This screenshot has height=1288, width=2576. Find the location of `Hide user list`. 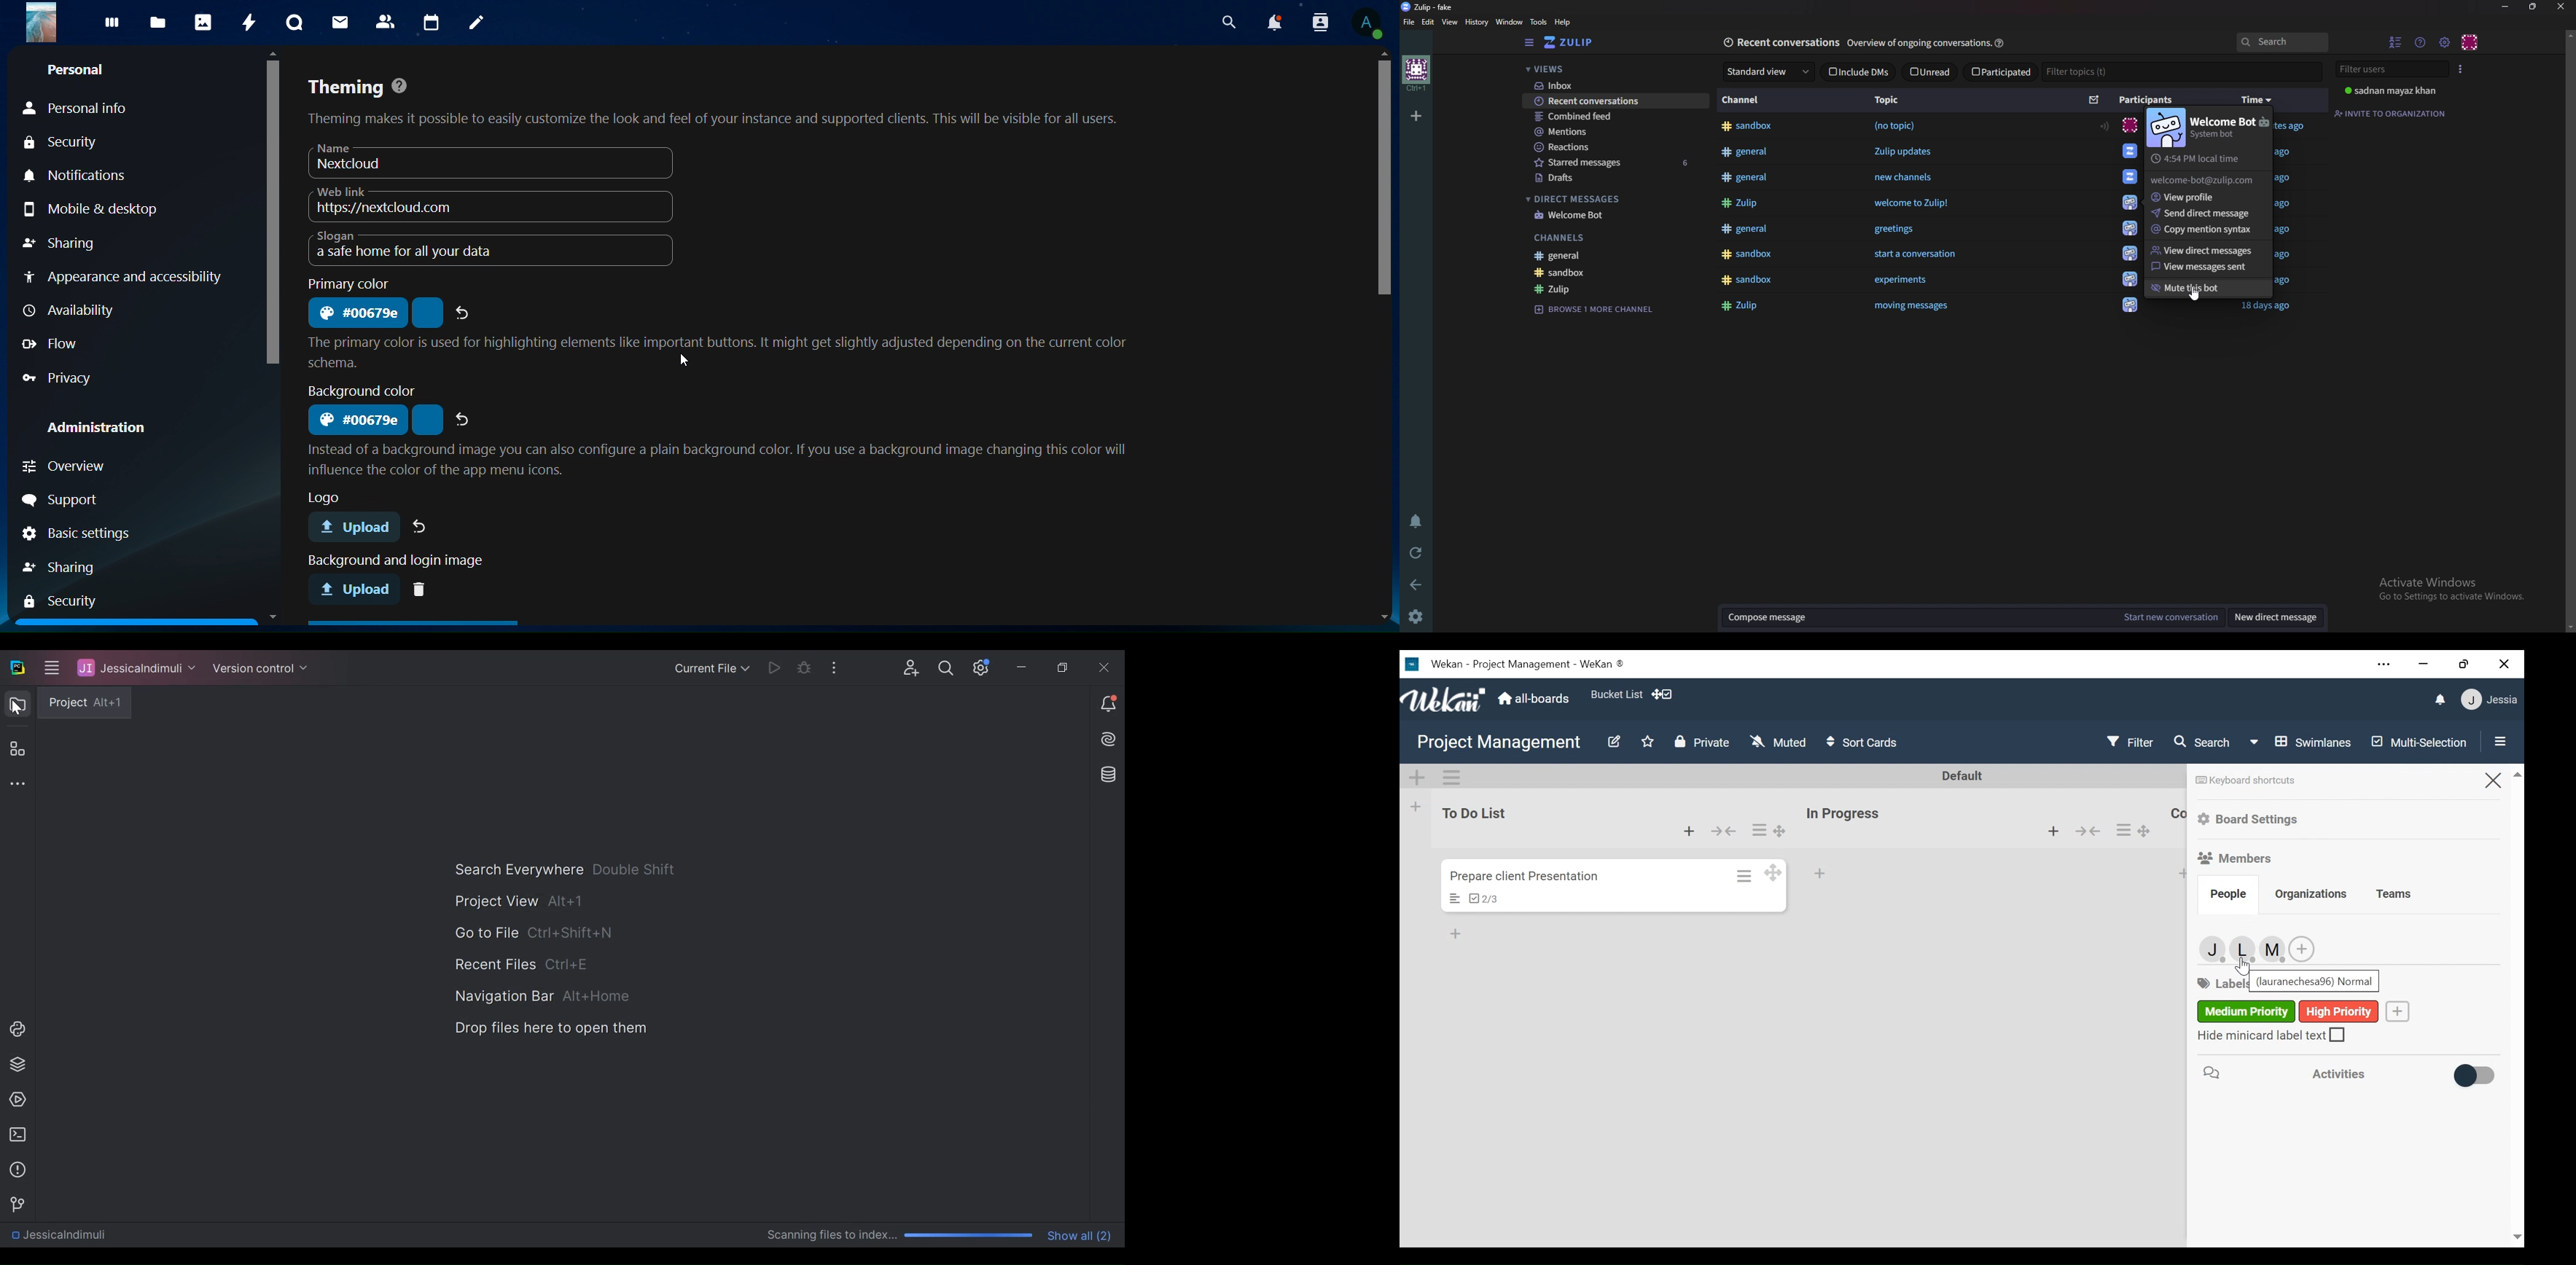

Hide user list is located at coordinates (2396, 41).